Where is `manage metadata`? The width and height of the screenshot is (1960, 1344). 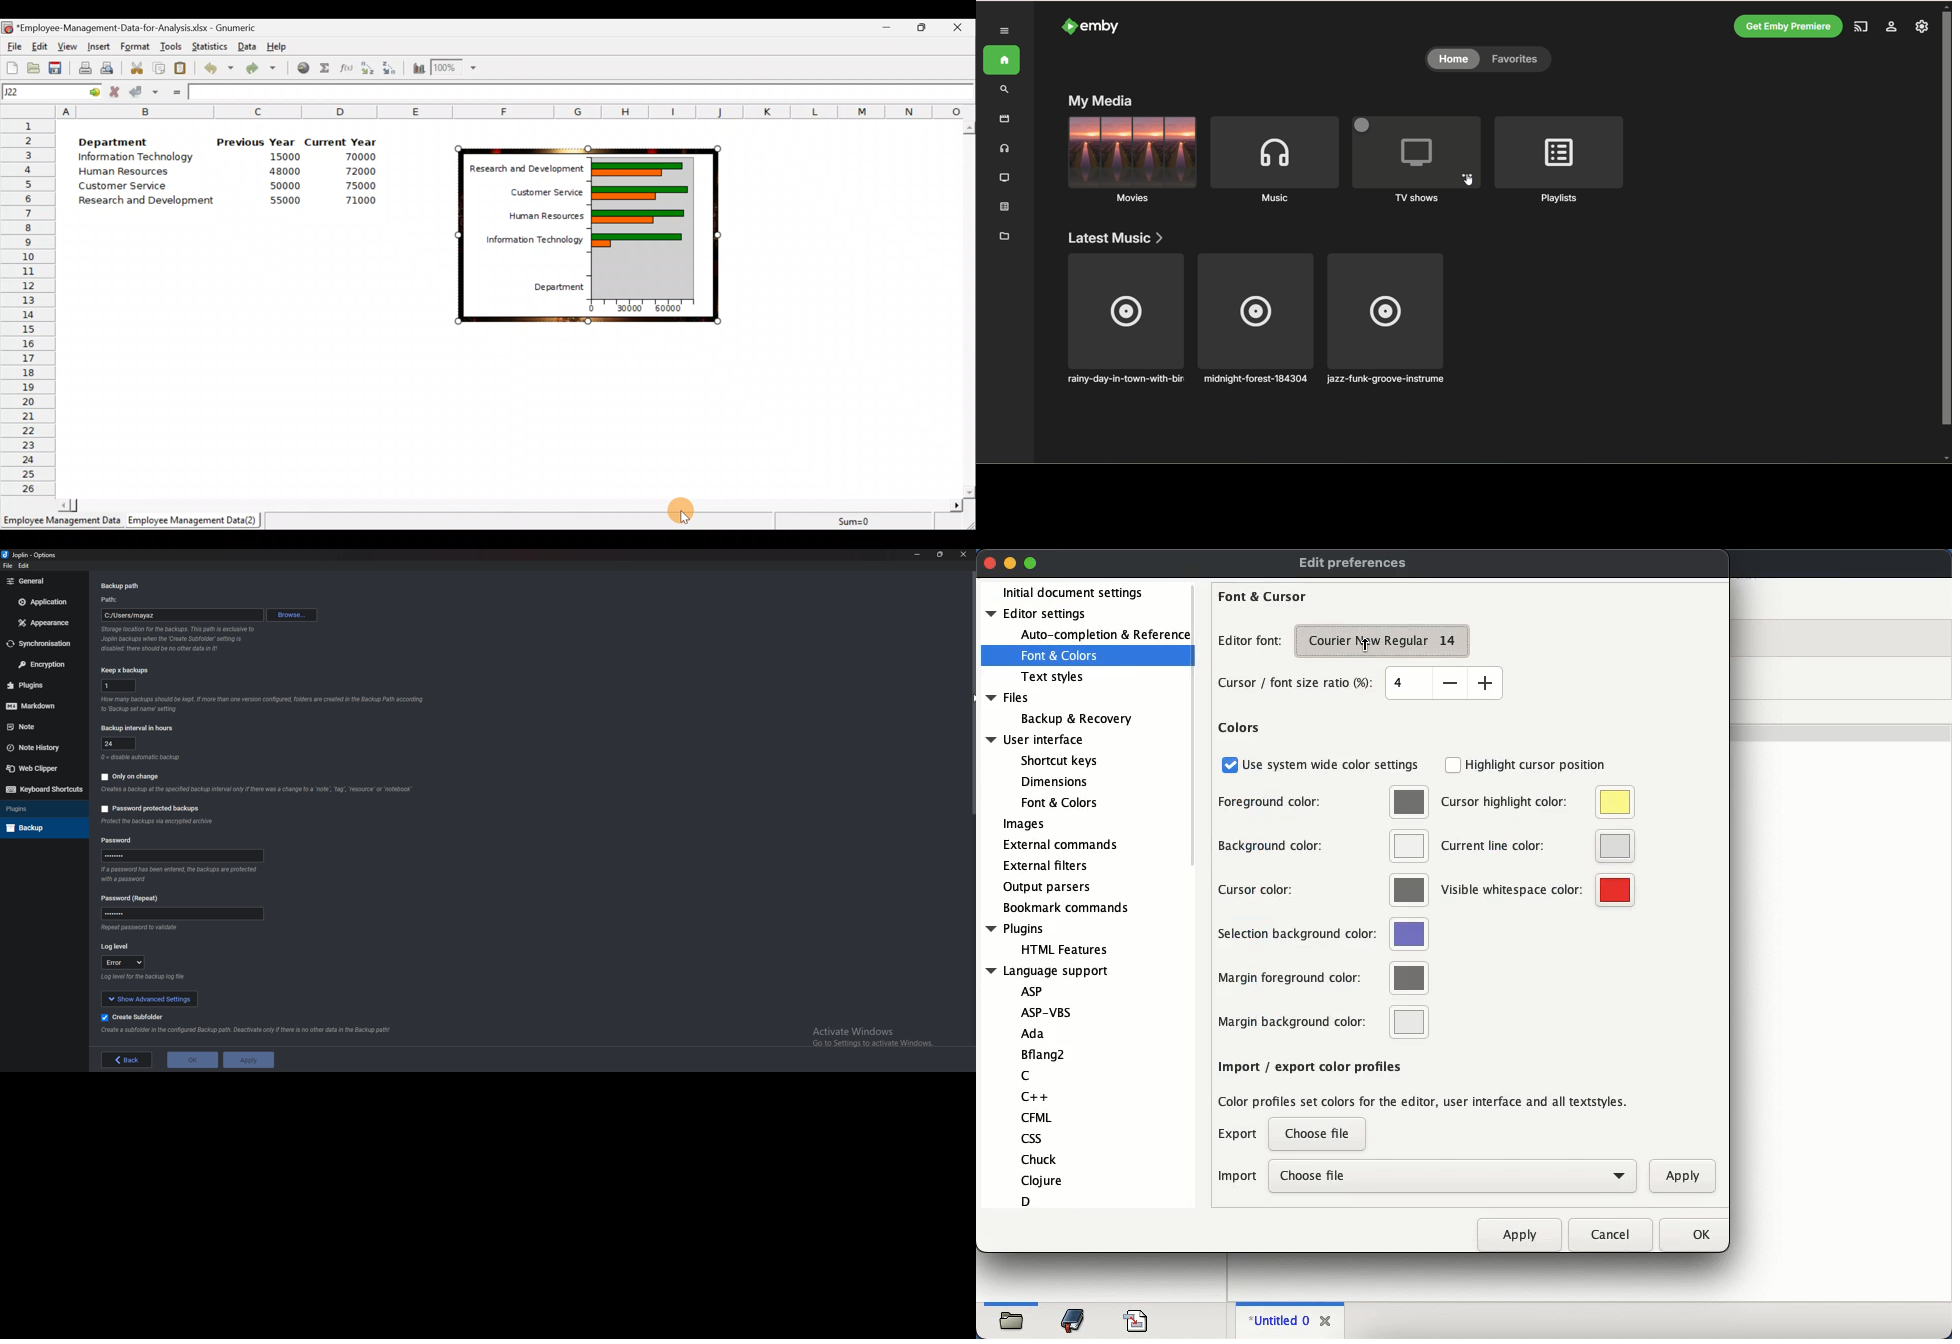
manage metadata is located at coordinates (1004, 236).